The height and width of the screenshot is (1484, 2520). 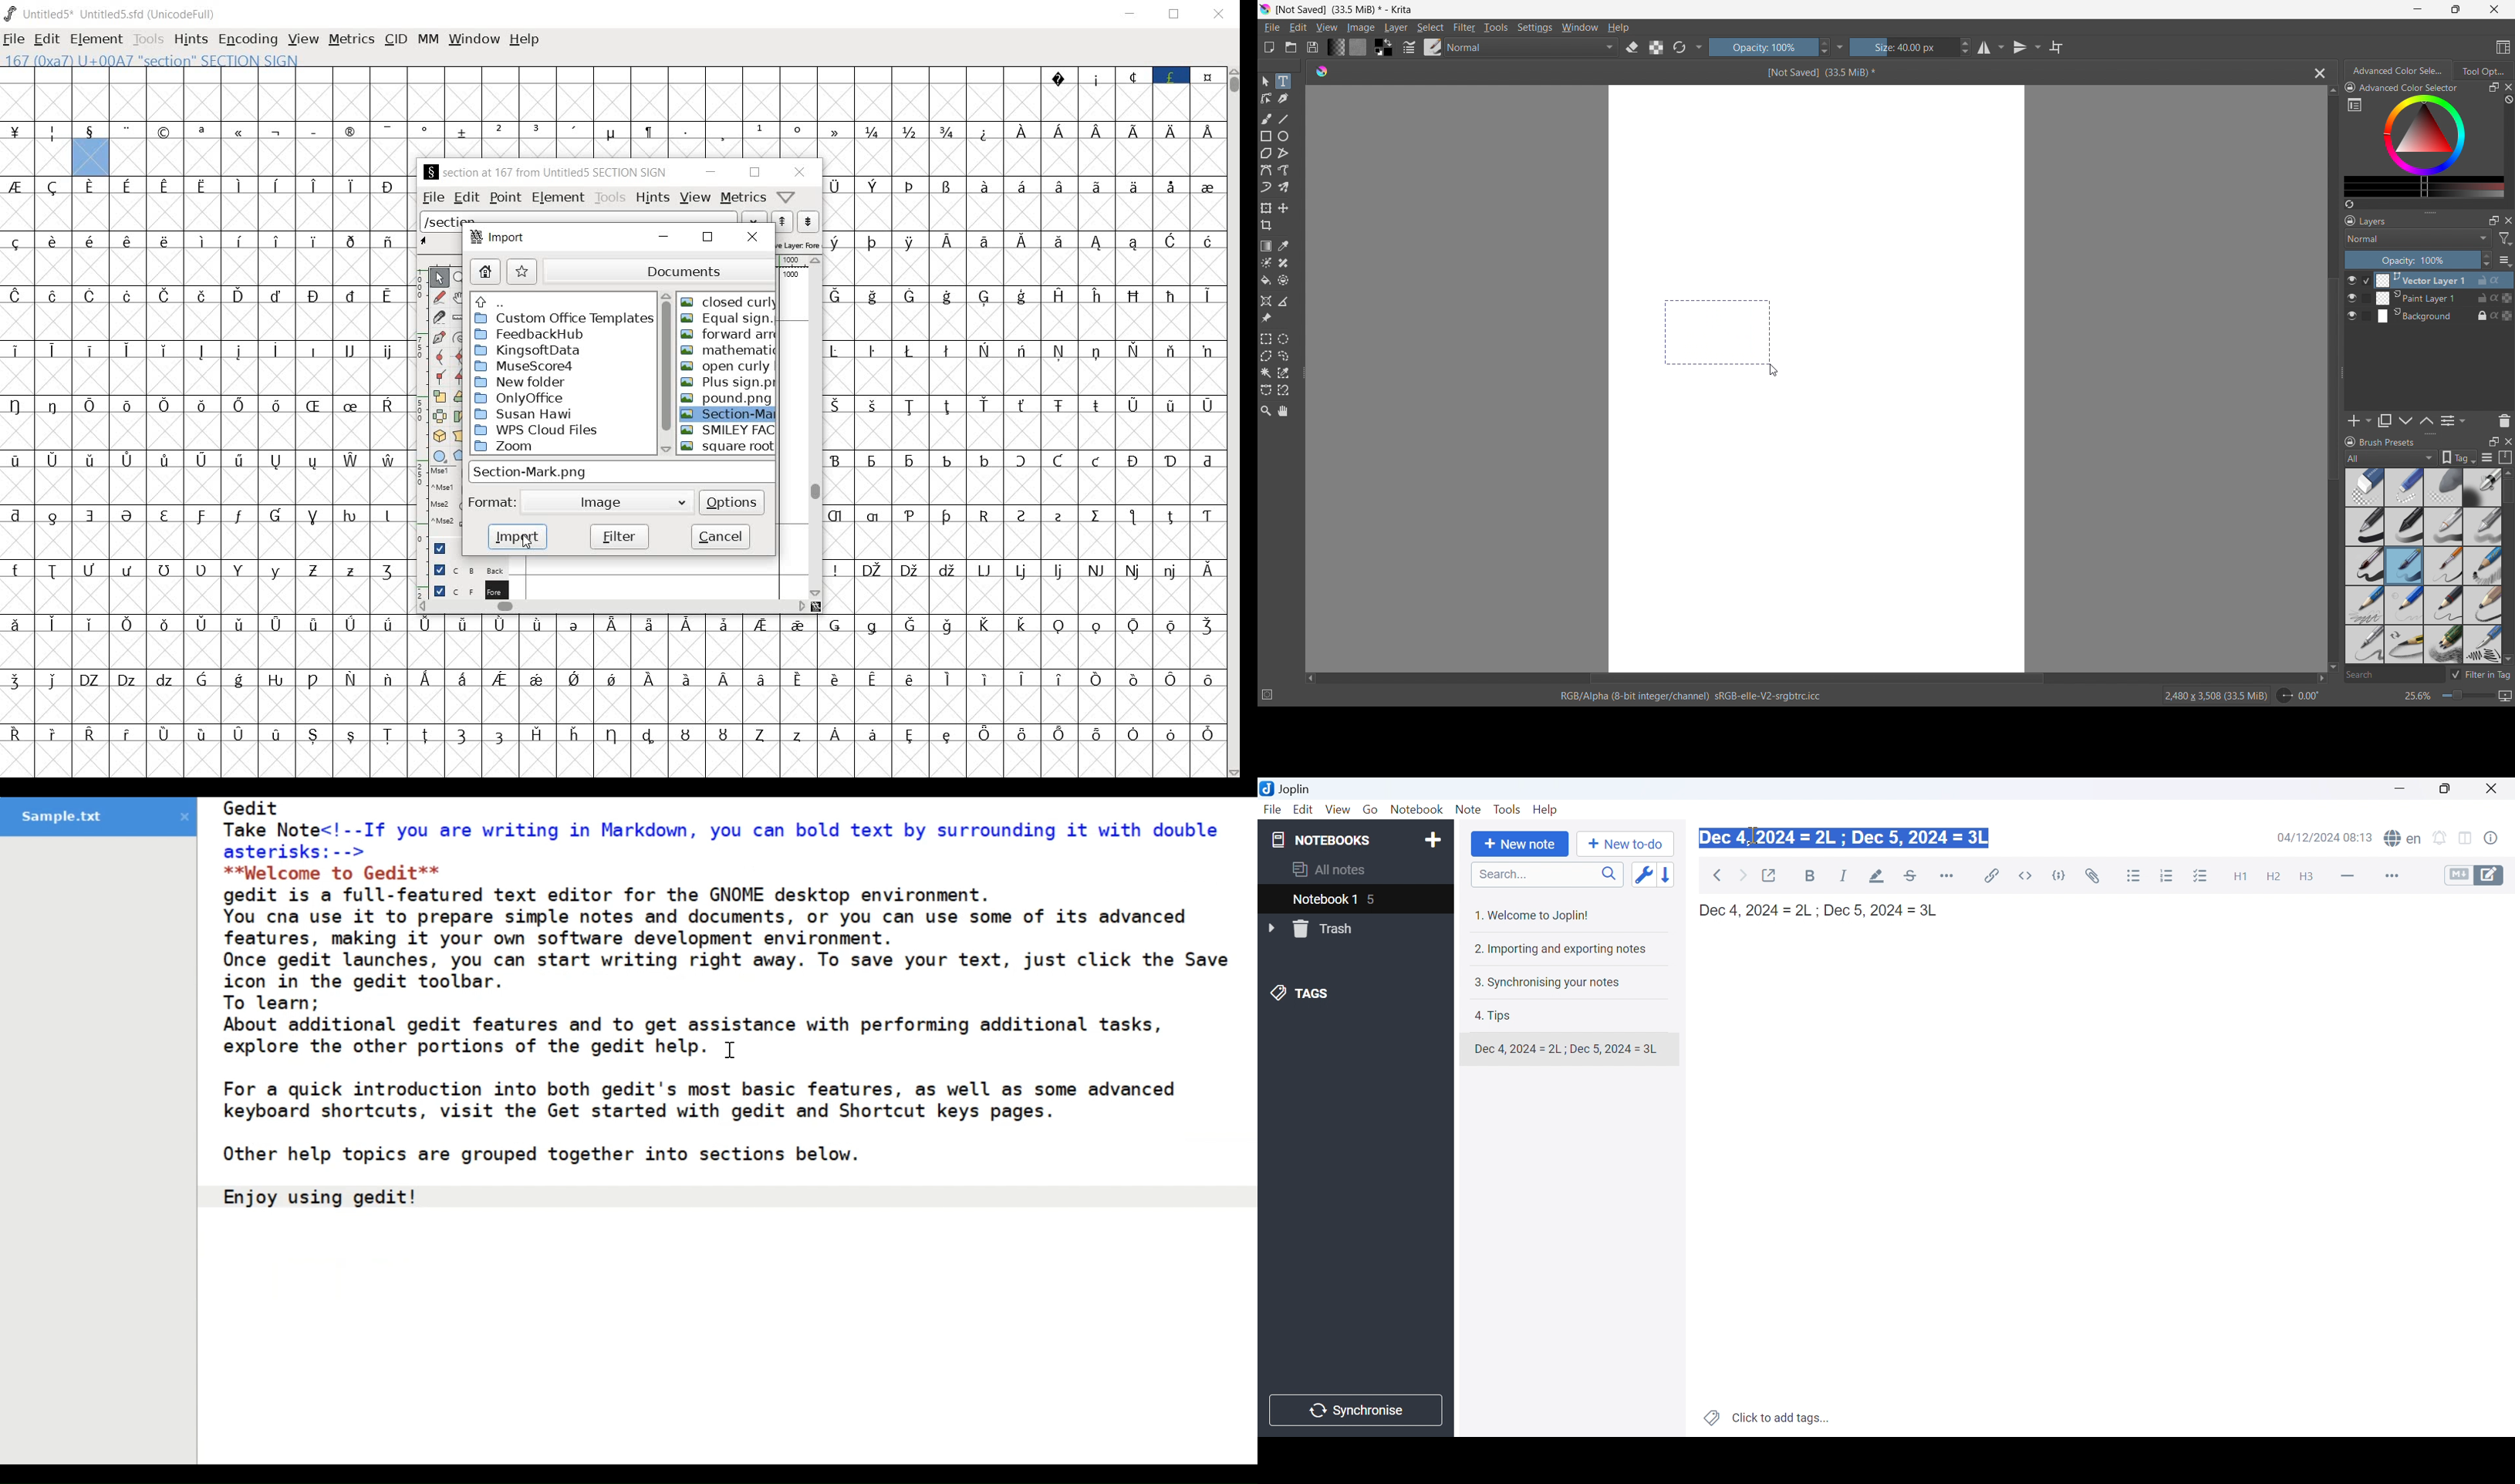 I want to click on small tip pencil, so click(x=2404, y=646).